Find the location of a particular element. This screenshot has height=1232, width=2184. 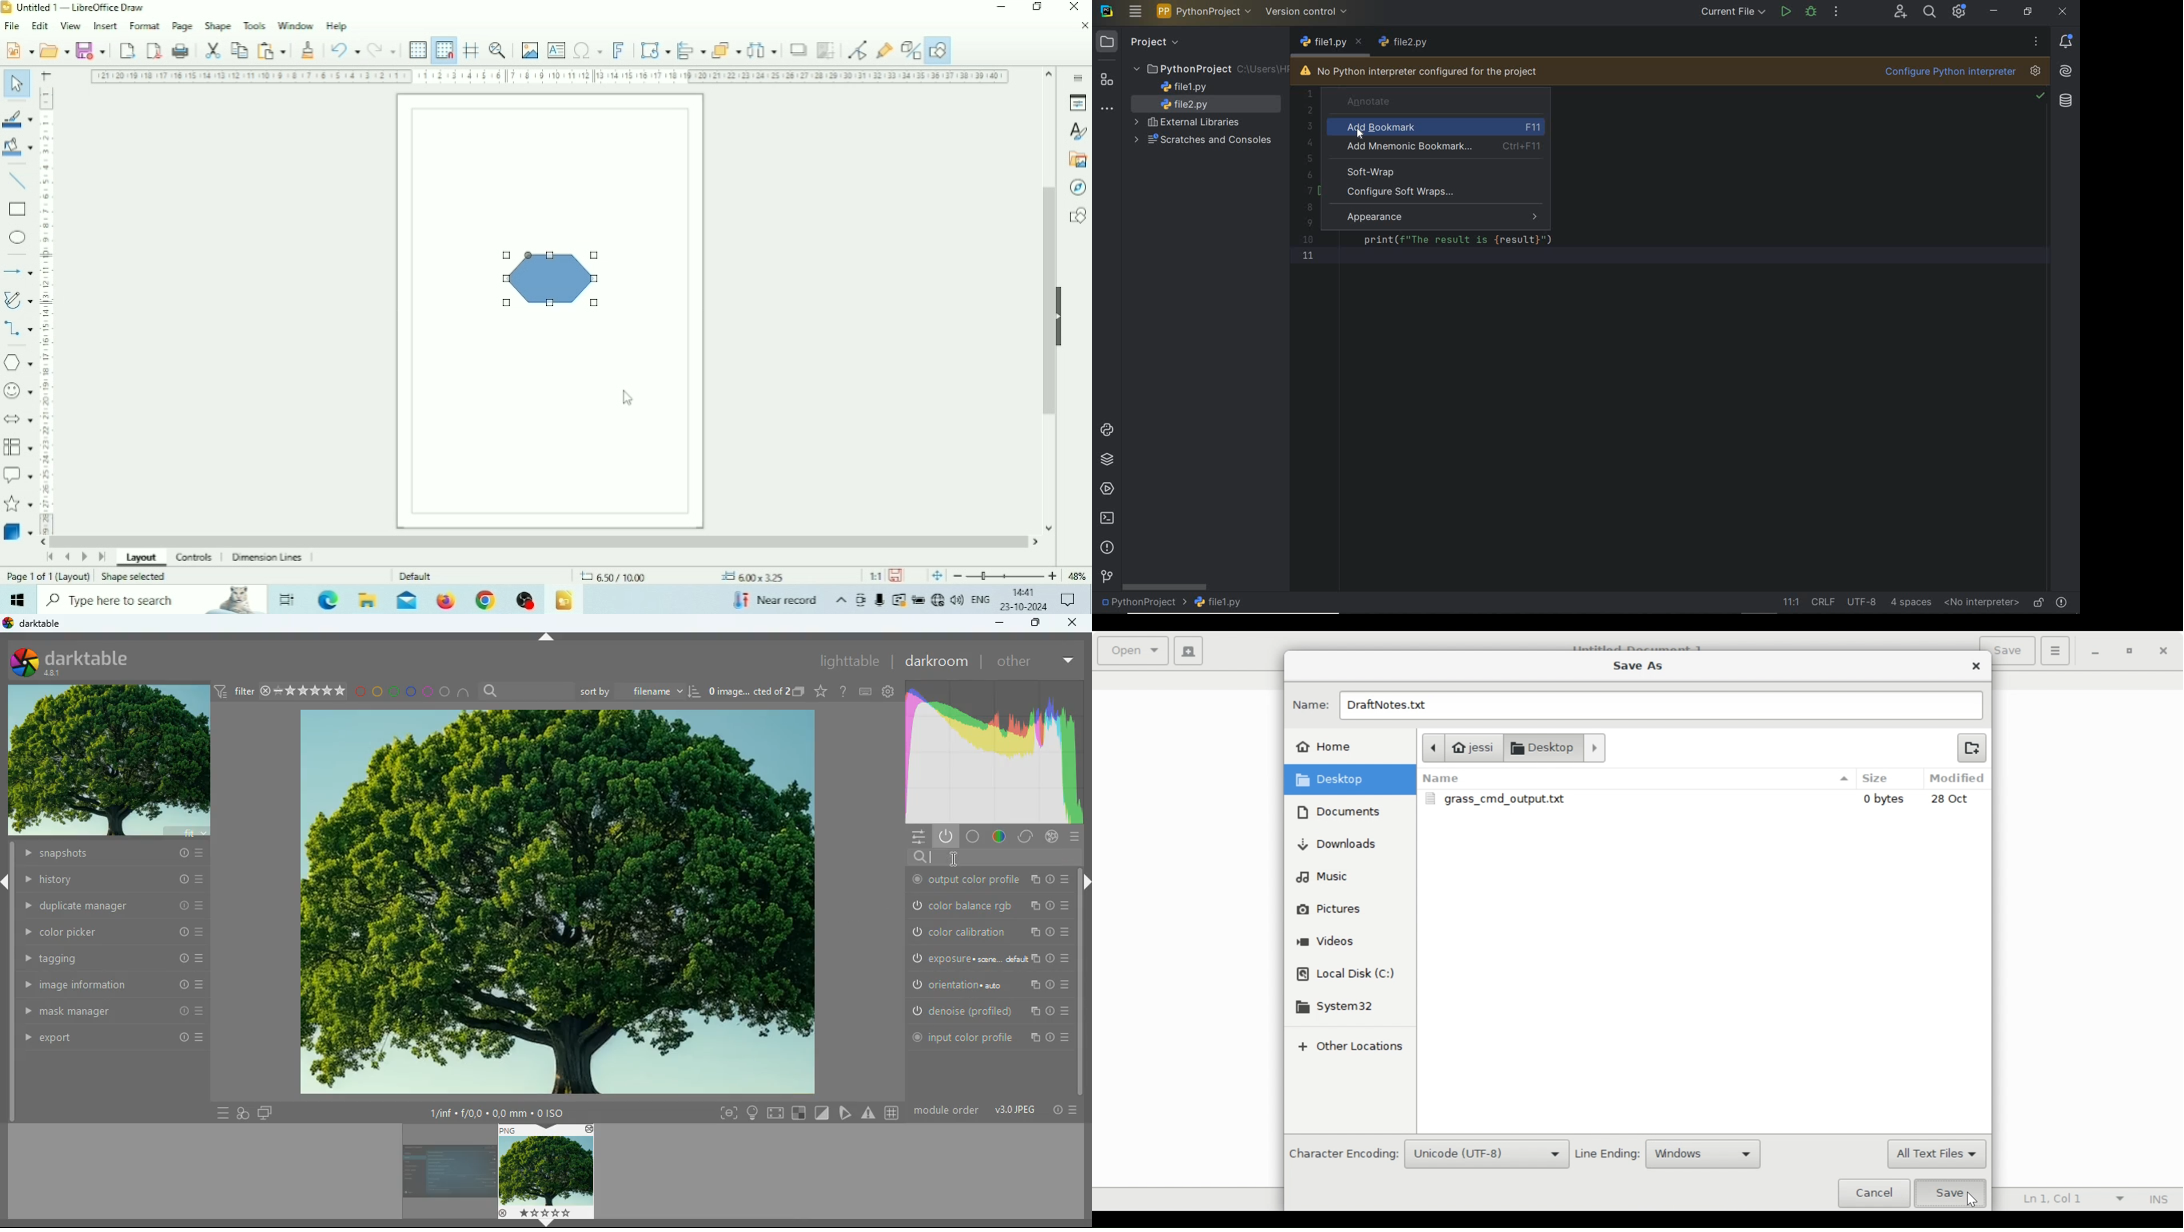

Symbol Shapes is located at coordinates (18, 391).